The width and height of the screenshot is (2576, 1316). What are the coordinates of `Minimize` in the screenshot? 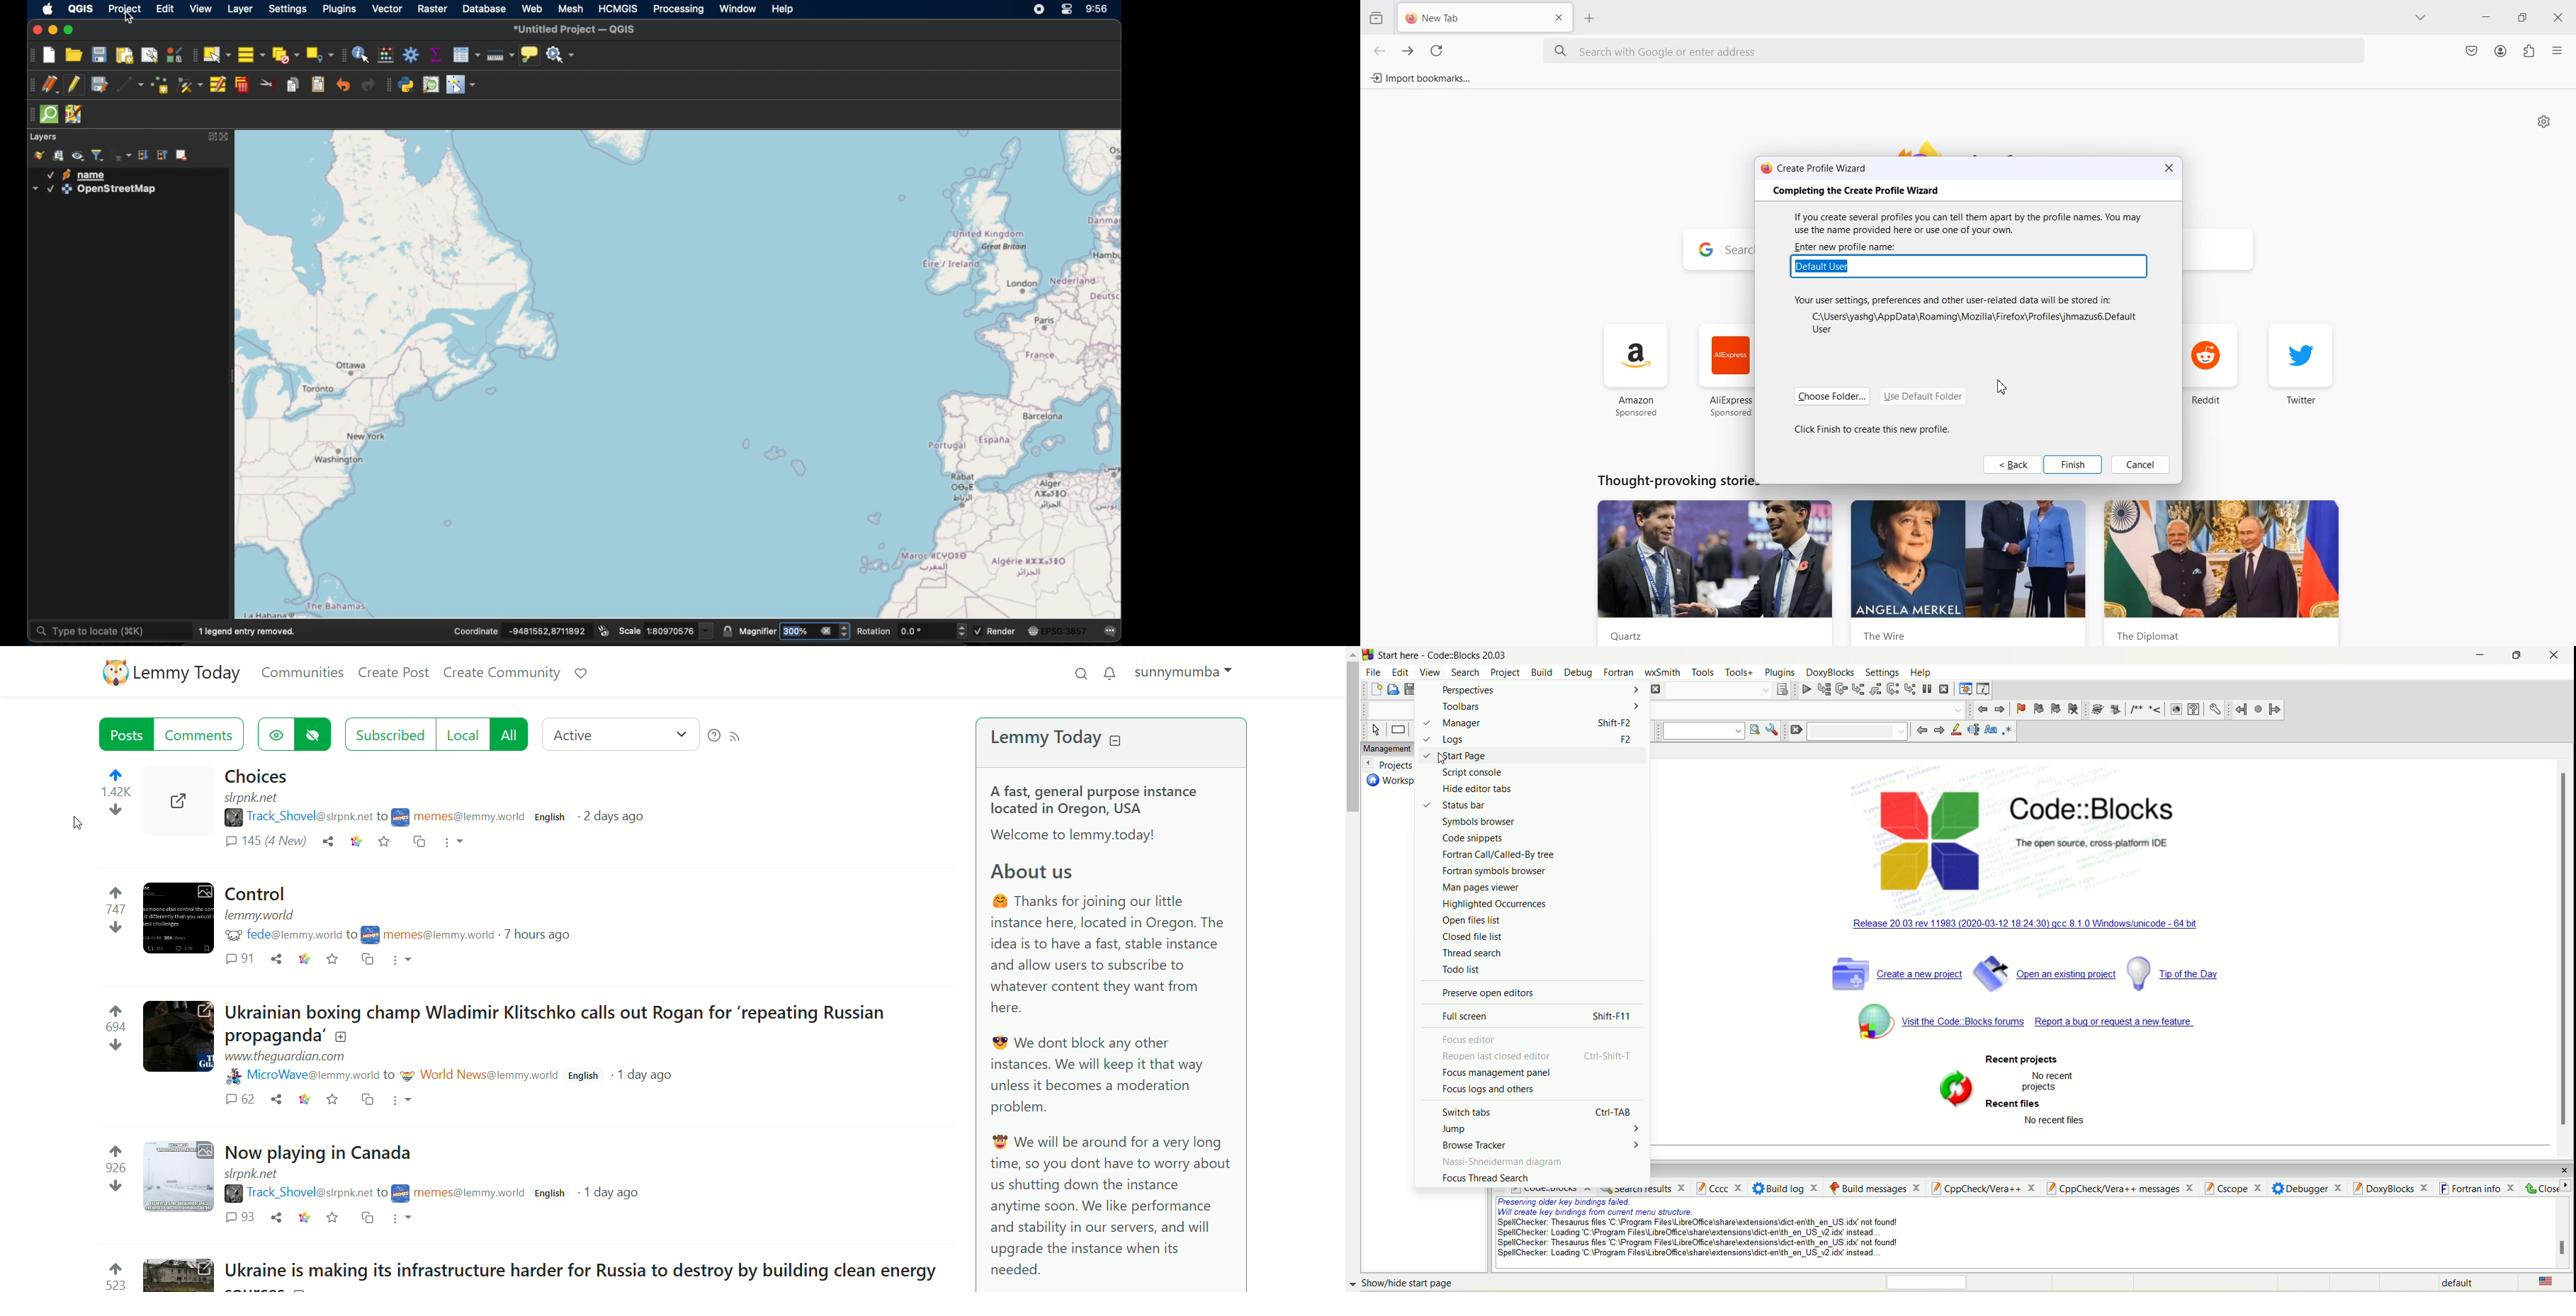 It's located at (2488, 19).